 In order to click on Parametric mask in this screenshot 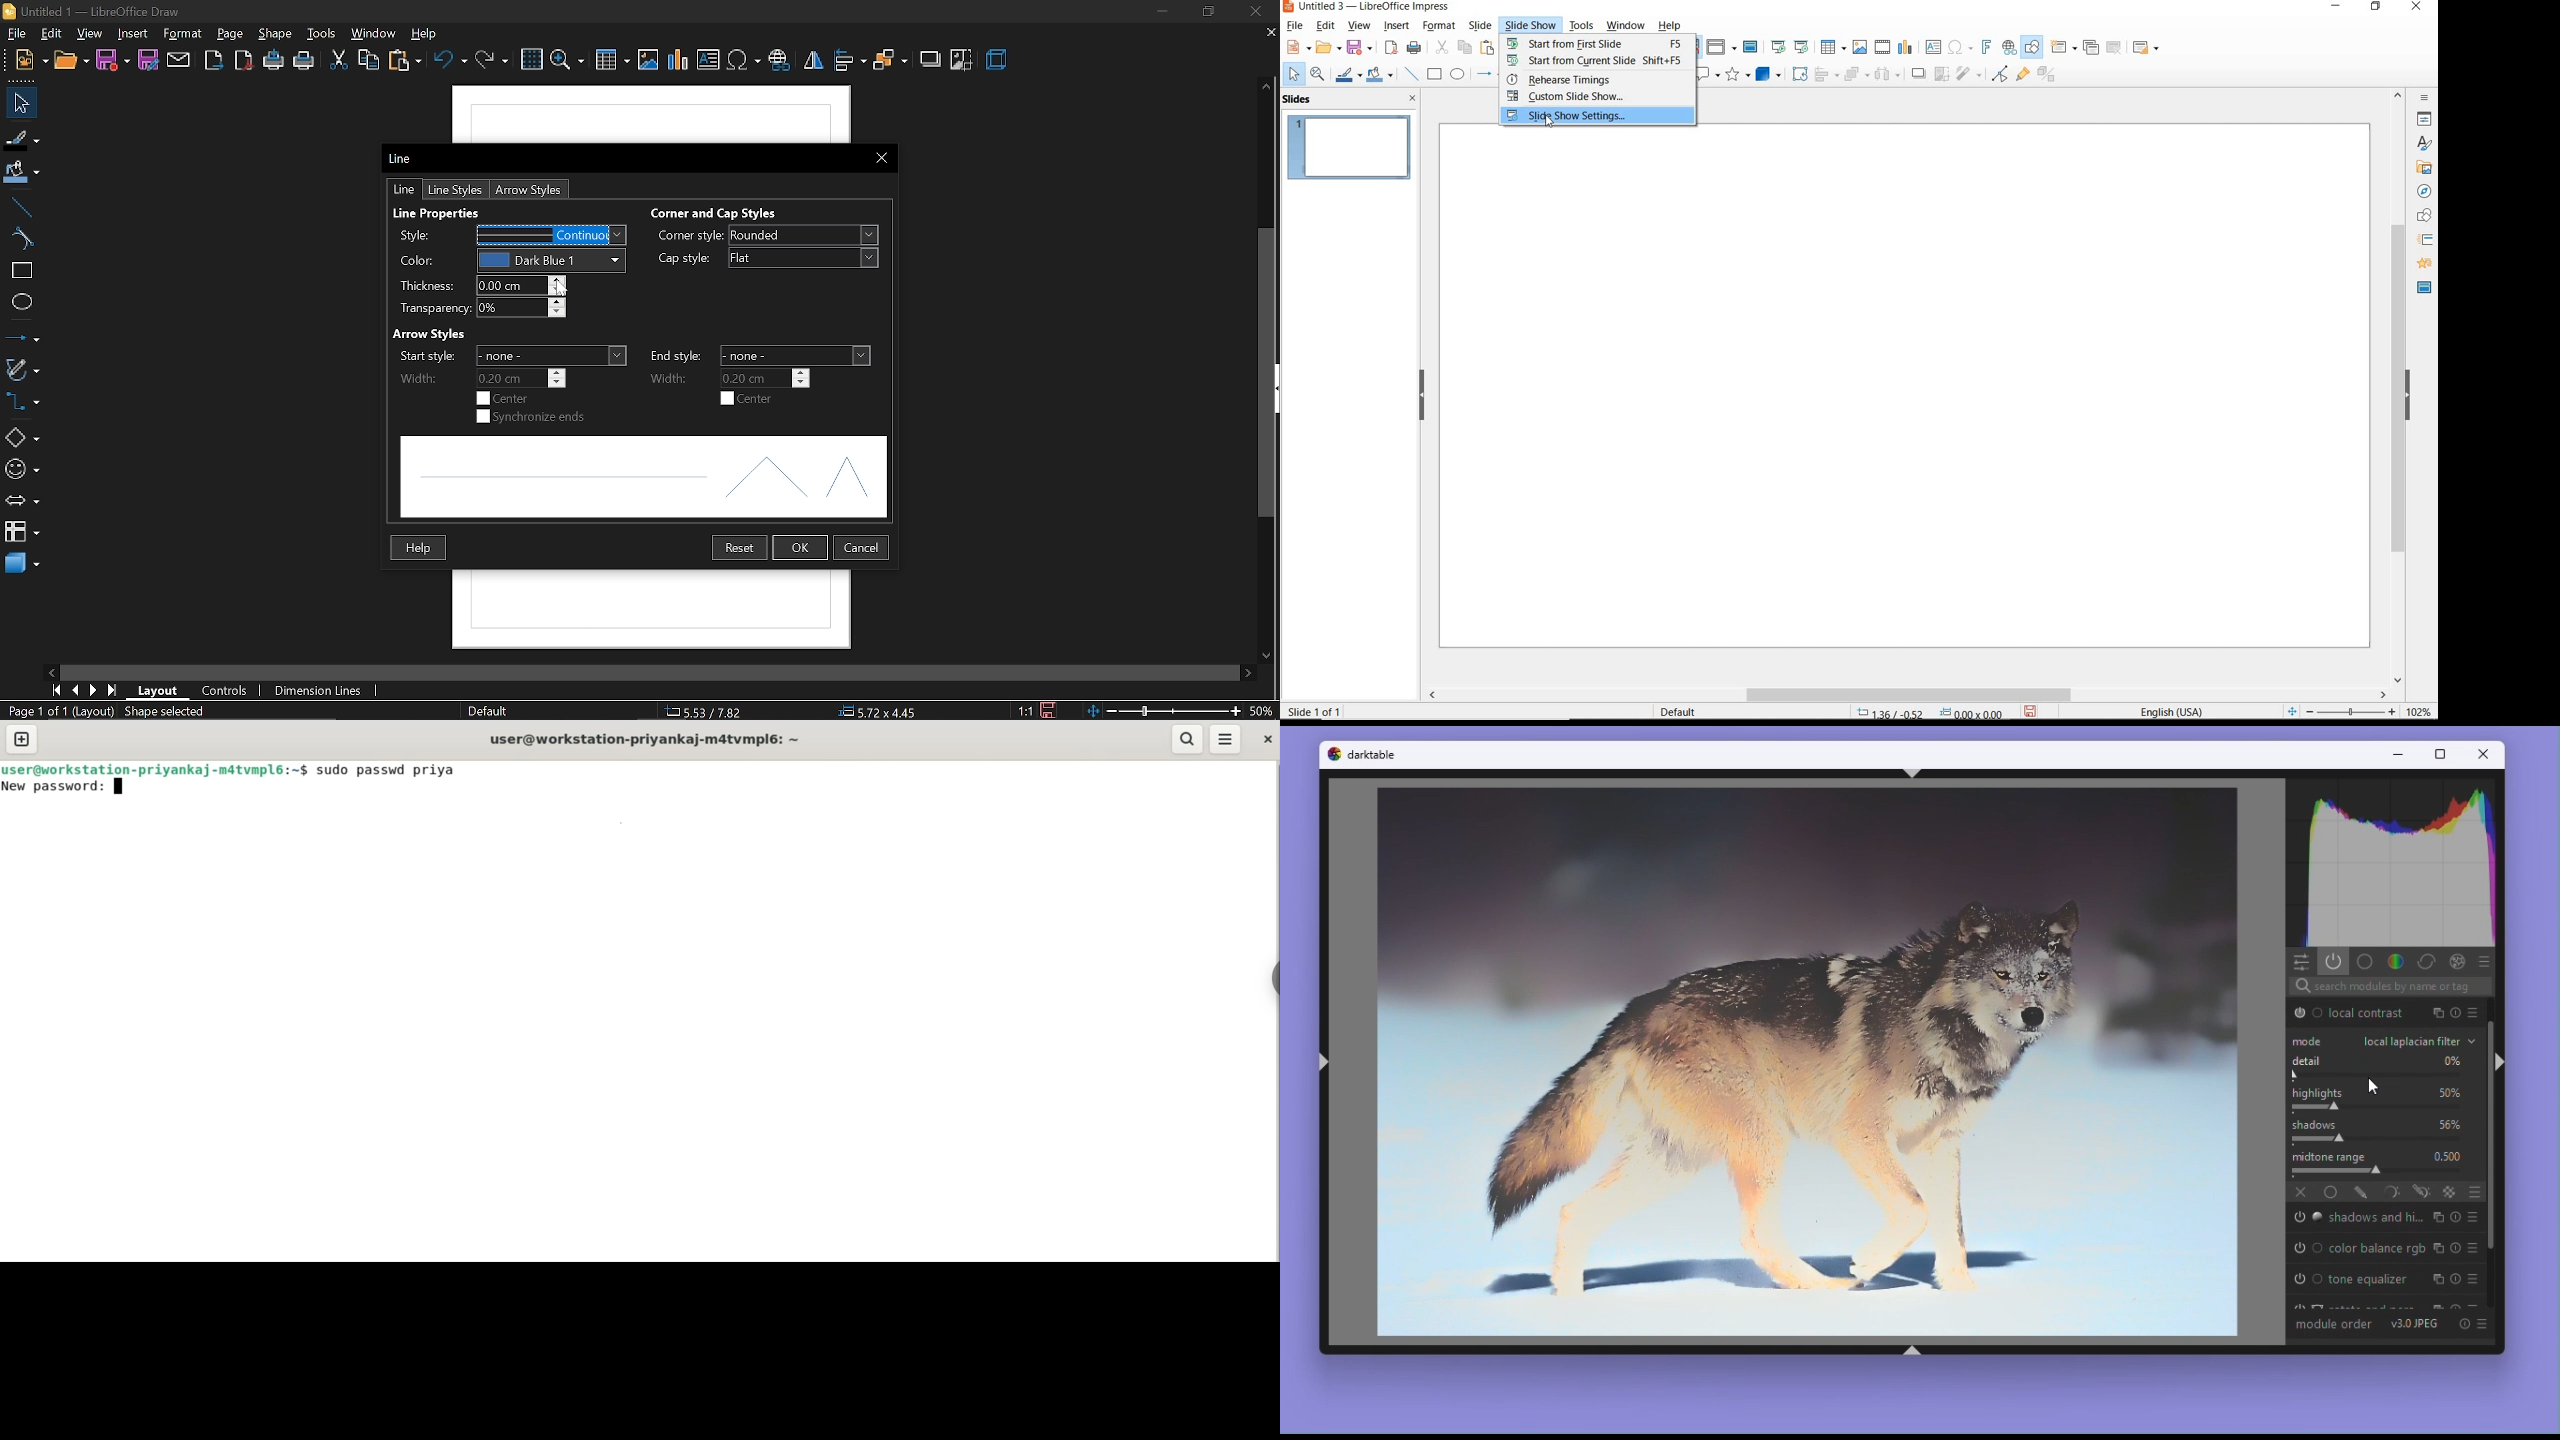, I will do `click(2390, 1193)`.